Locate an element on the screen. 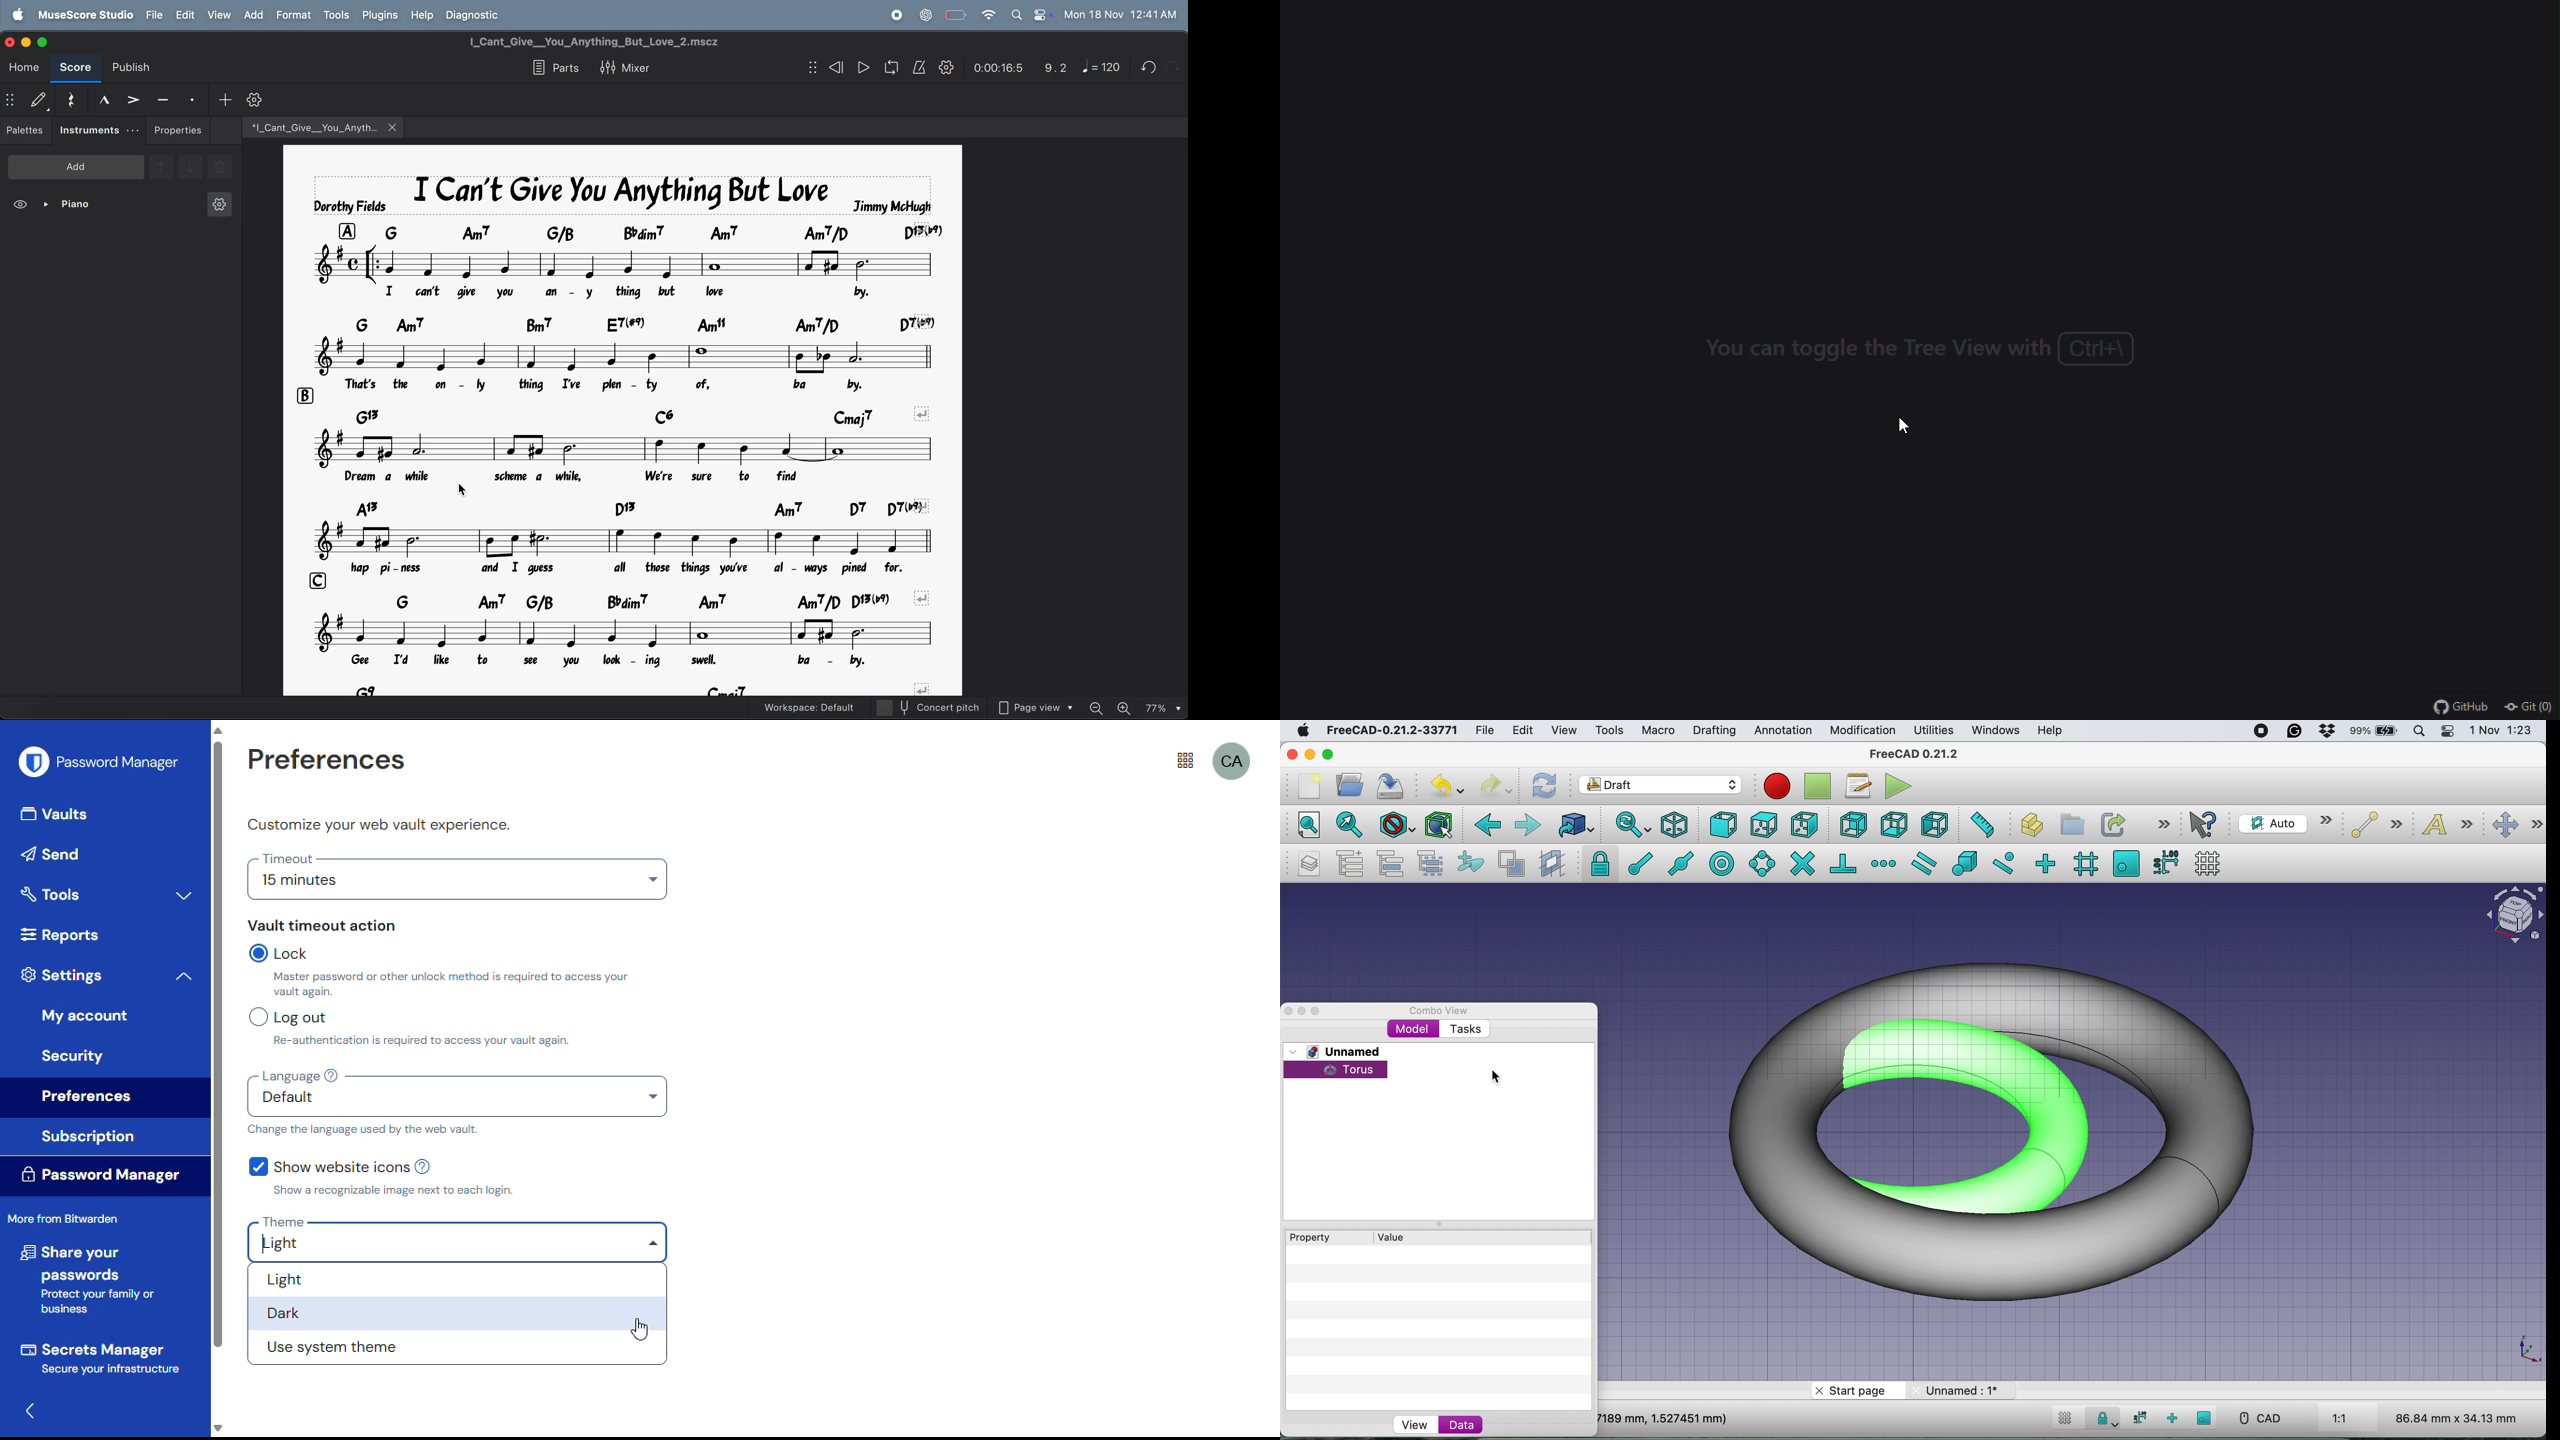 Image resolution: width=2576 pixels, height=1456 pixels. lyrics is located at coordinates (642, 661).